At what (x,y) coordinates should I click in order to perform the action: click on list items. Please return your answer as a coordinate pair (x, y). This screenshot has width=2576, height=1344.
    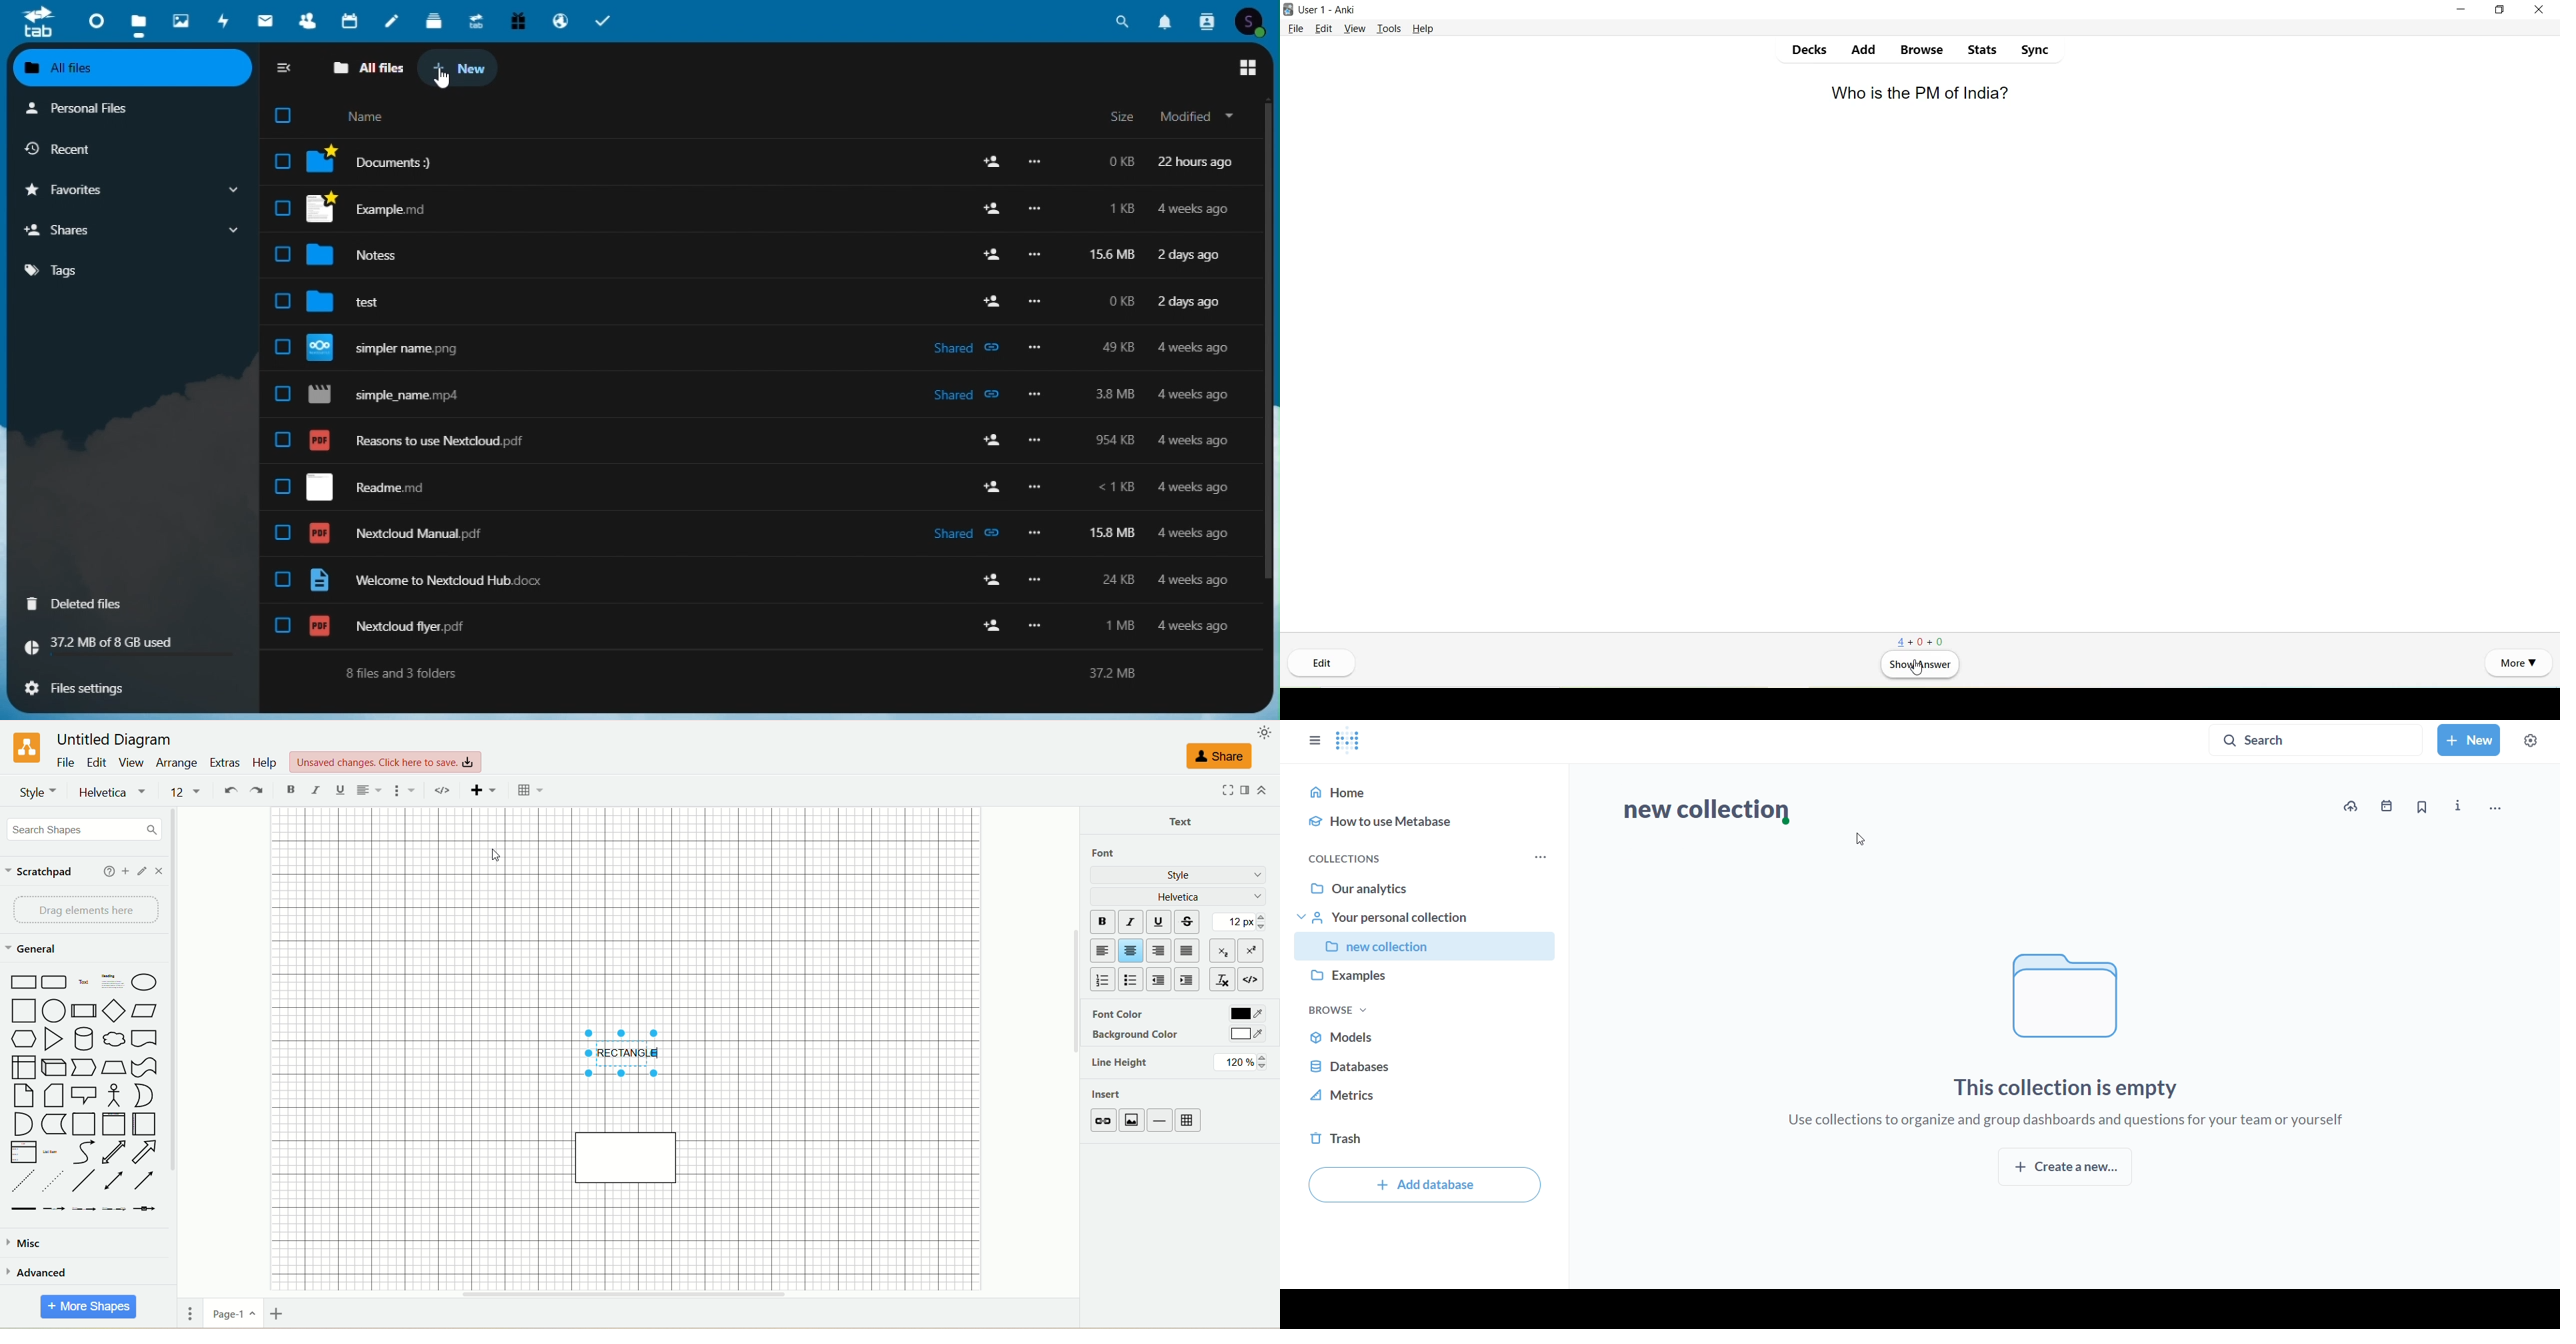
    Looking at the image, I should click on (53, 1151).